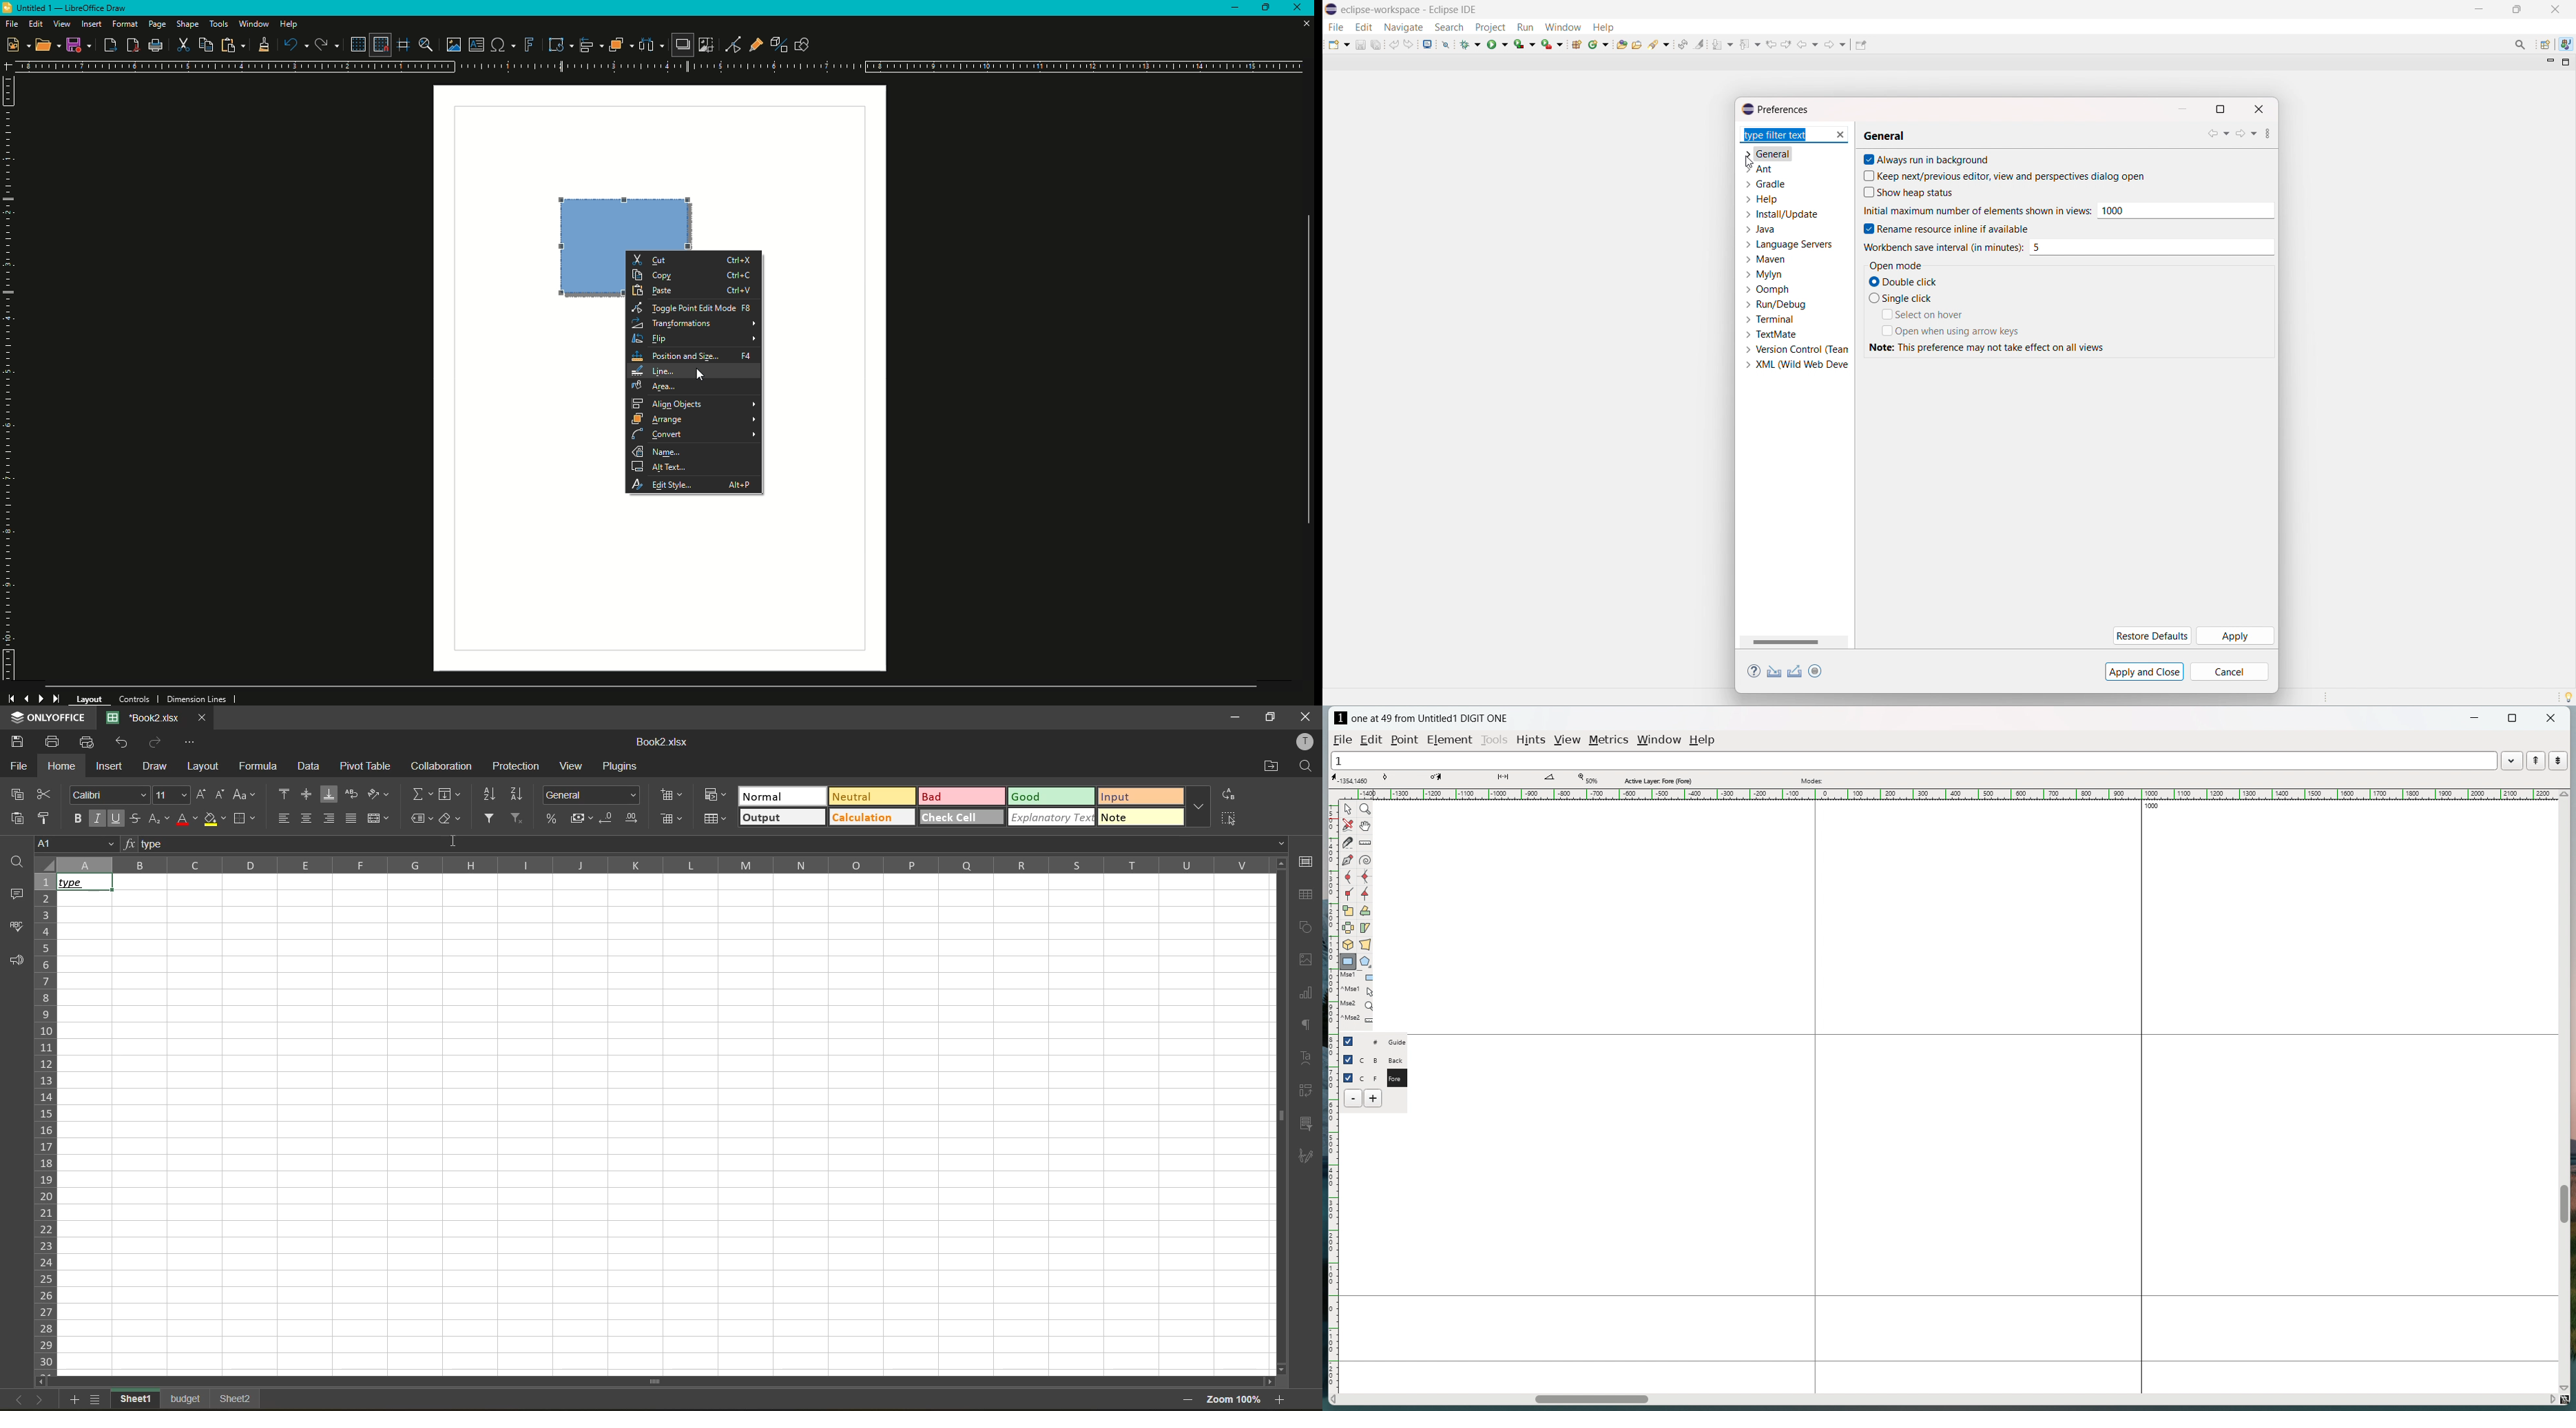 The image size is (2576, 1428). I want to click on Insert Special Characters, so click(501, 45).